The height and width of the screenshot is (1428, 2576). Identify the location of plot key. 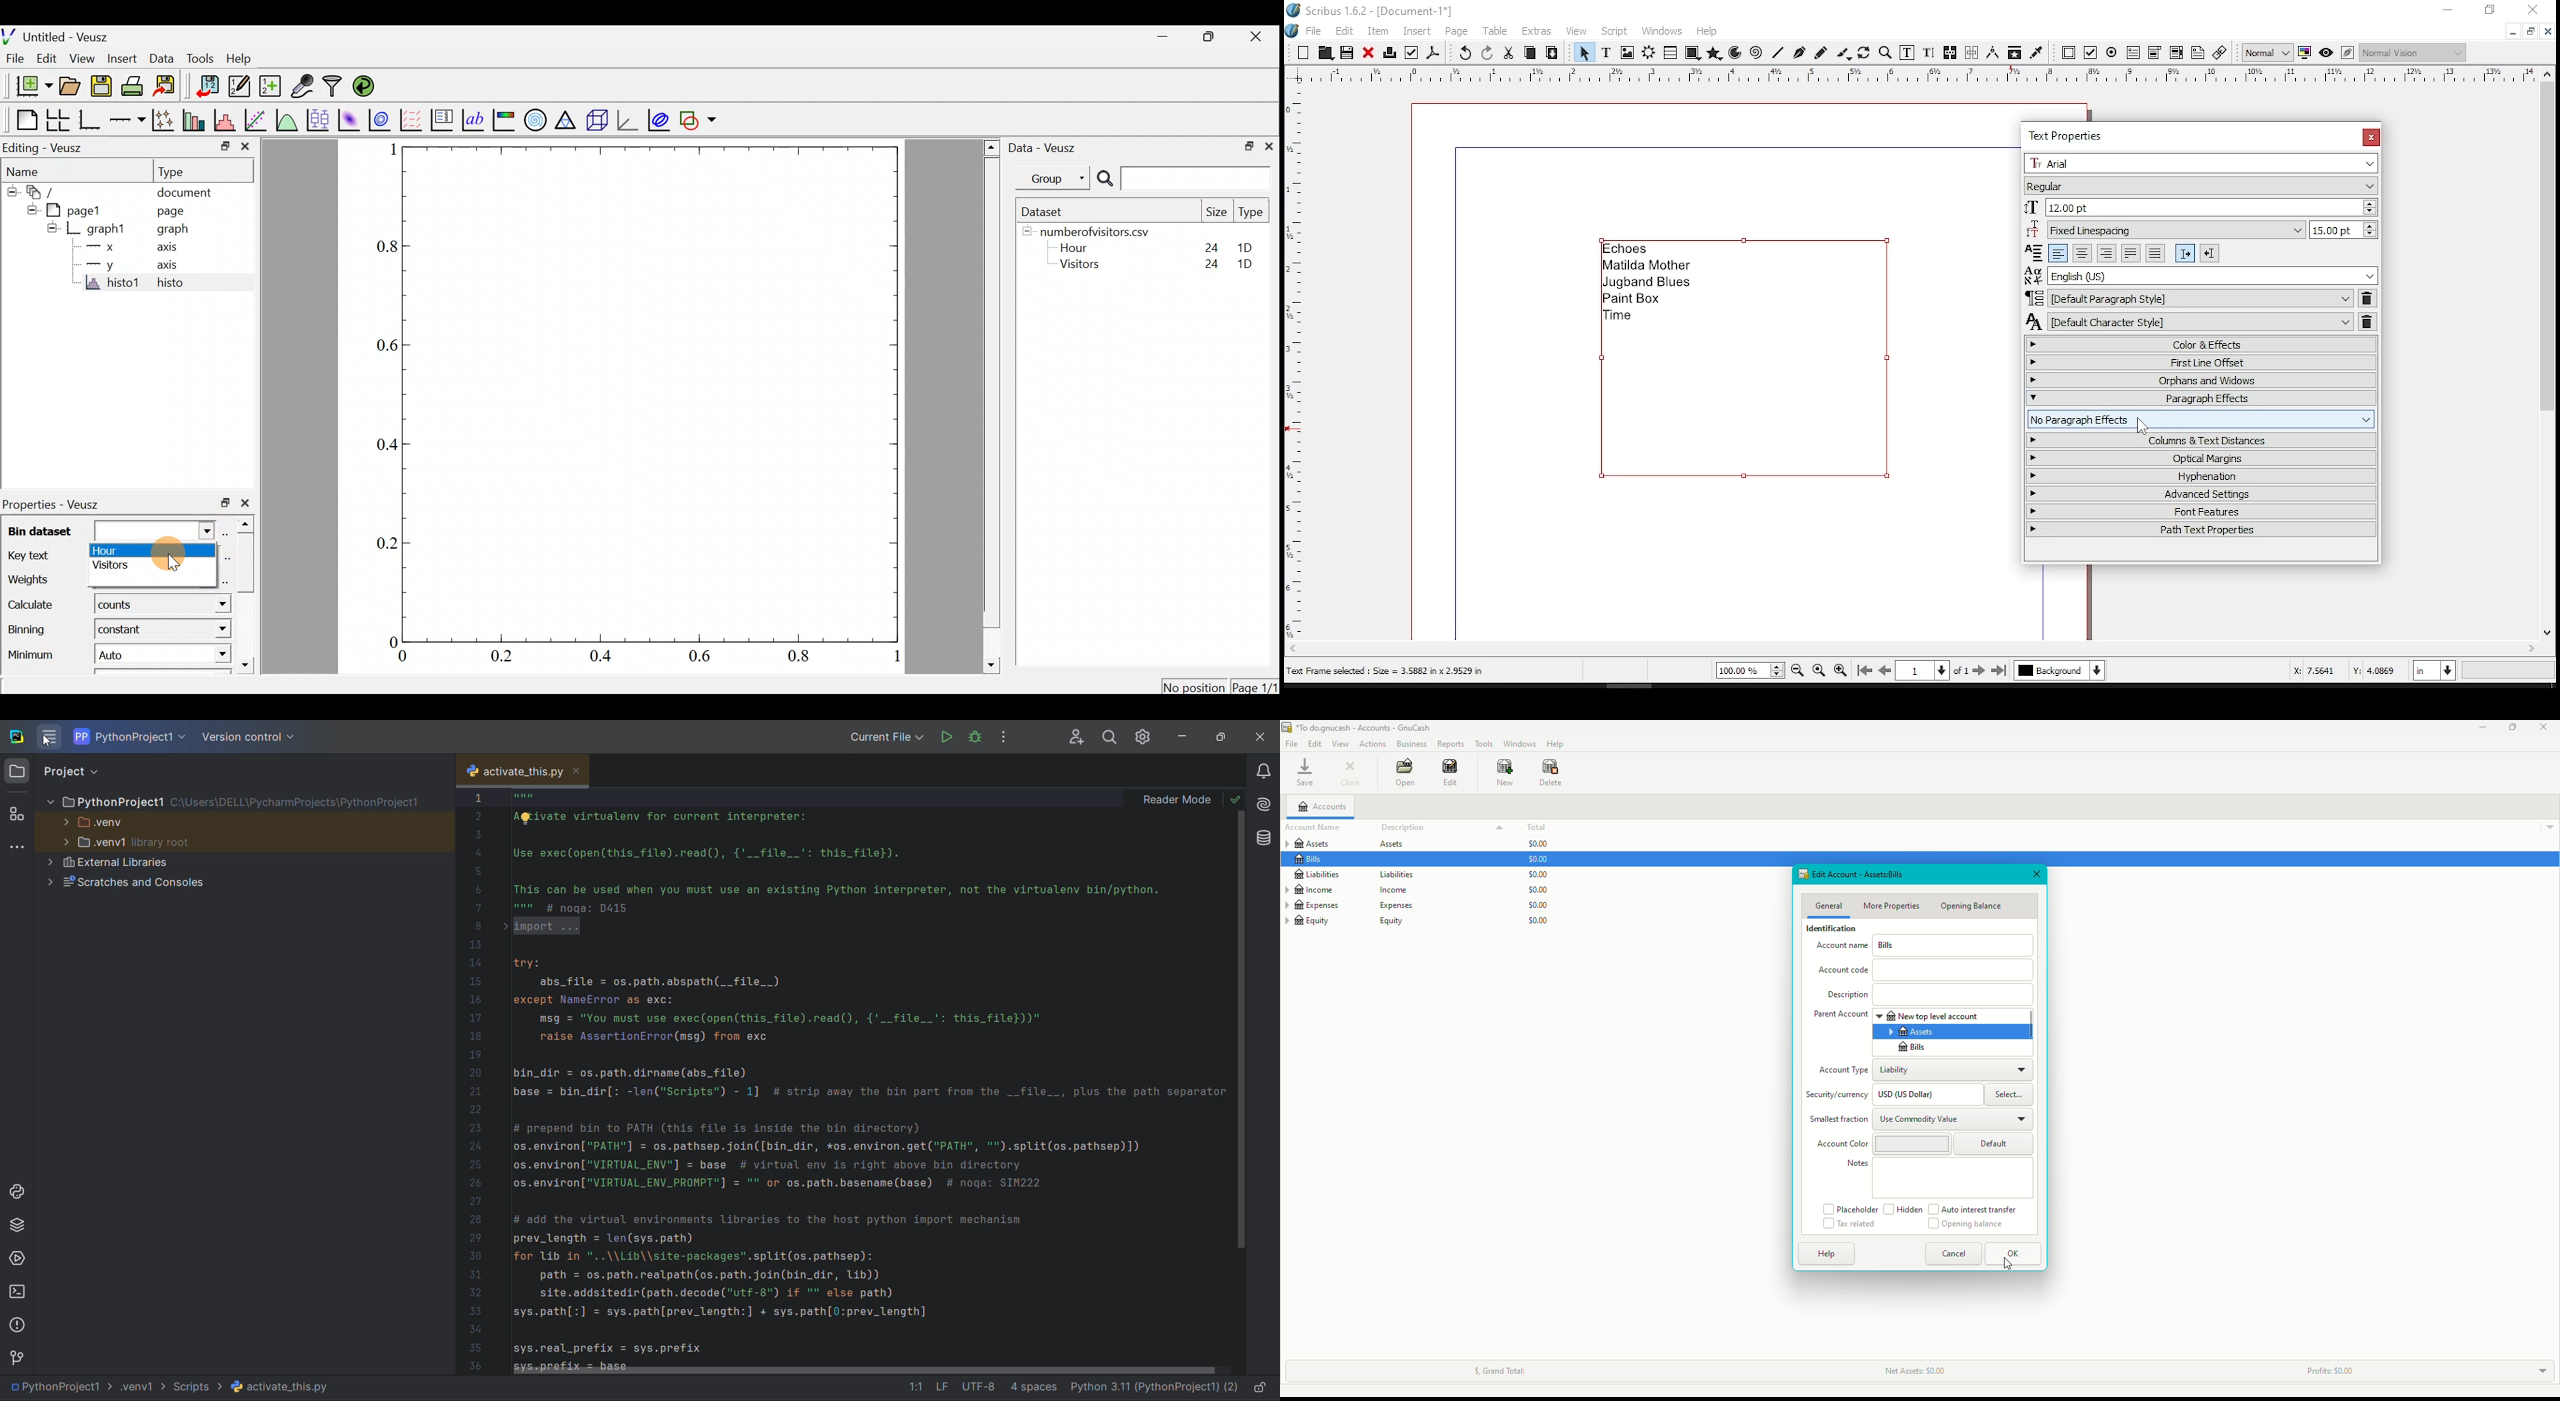
(441, 120).